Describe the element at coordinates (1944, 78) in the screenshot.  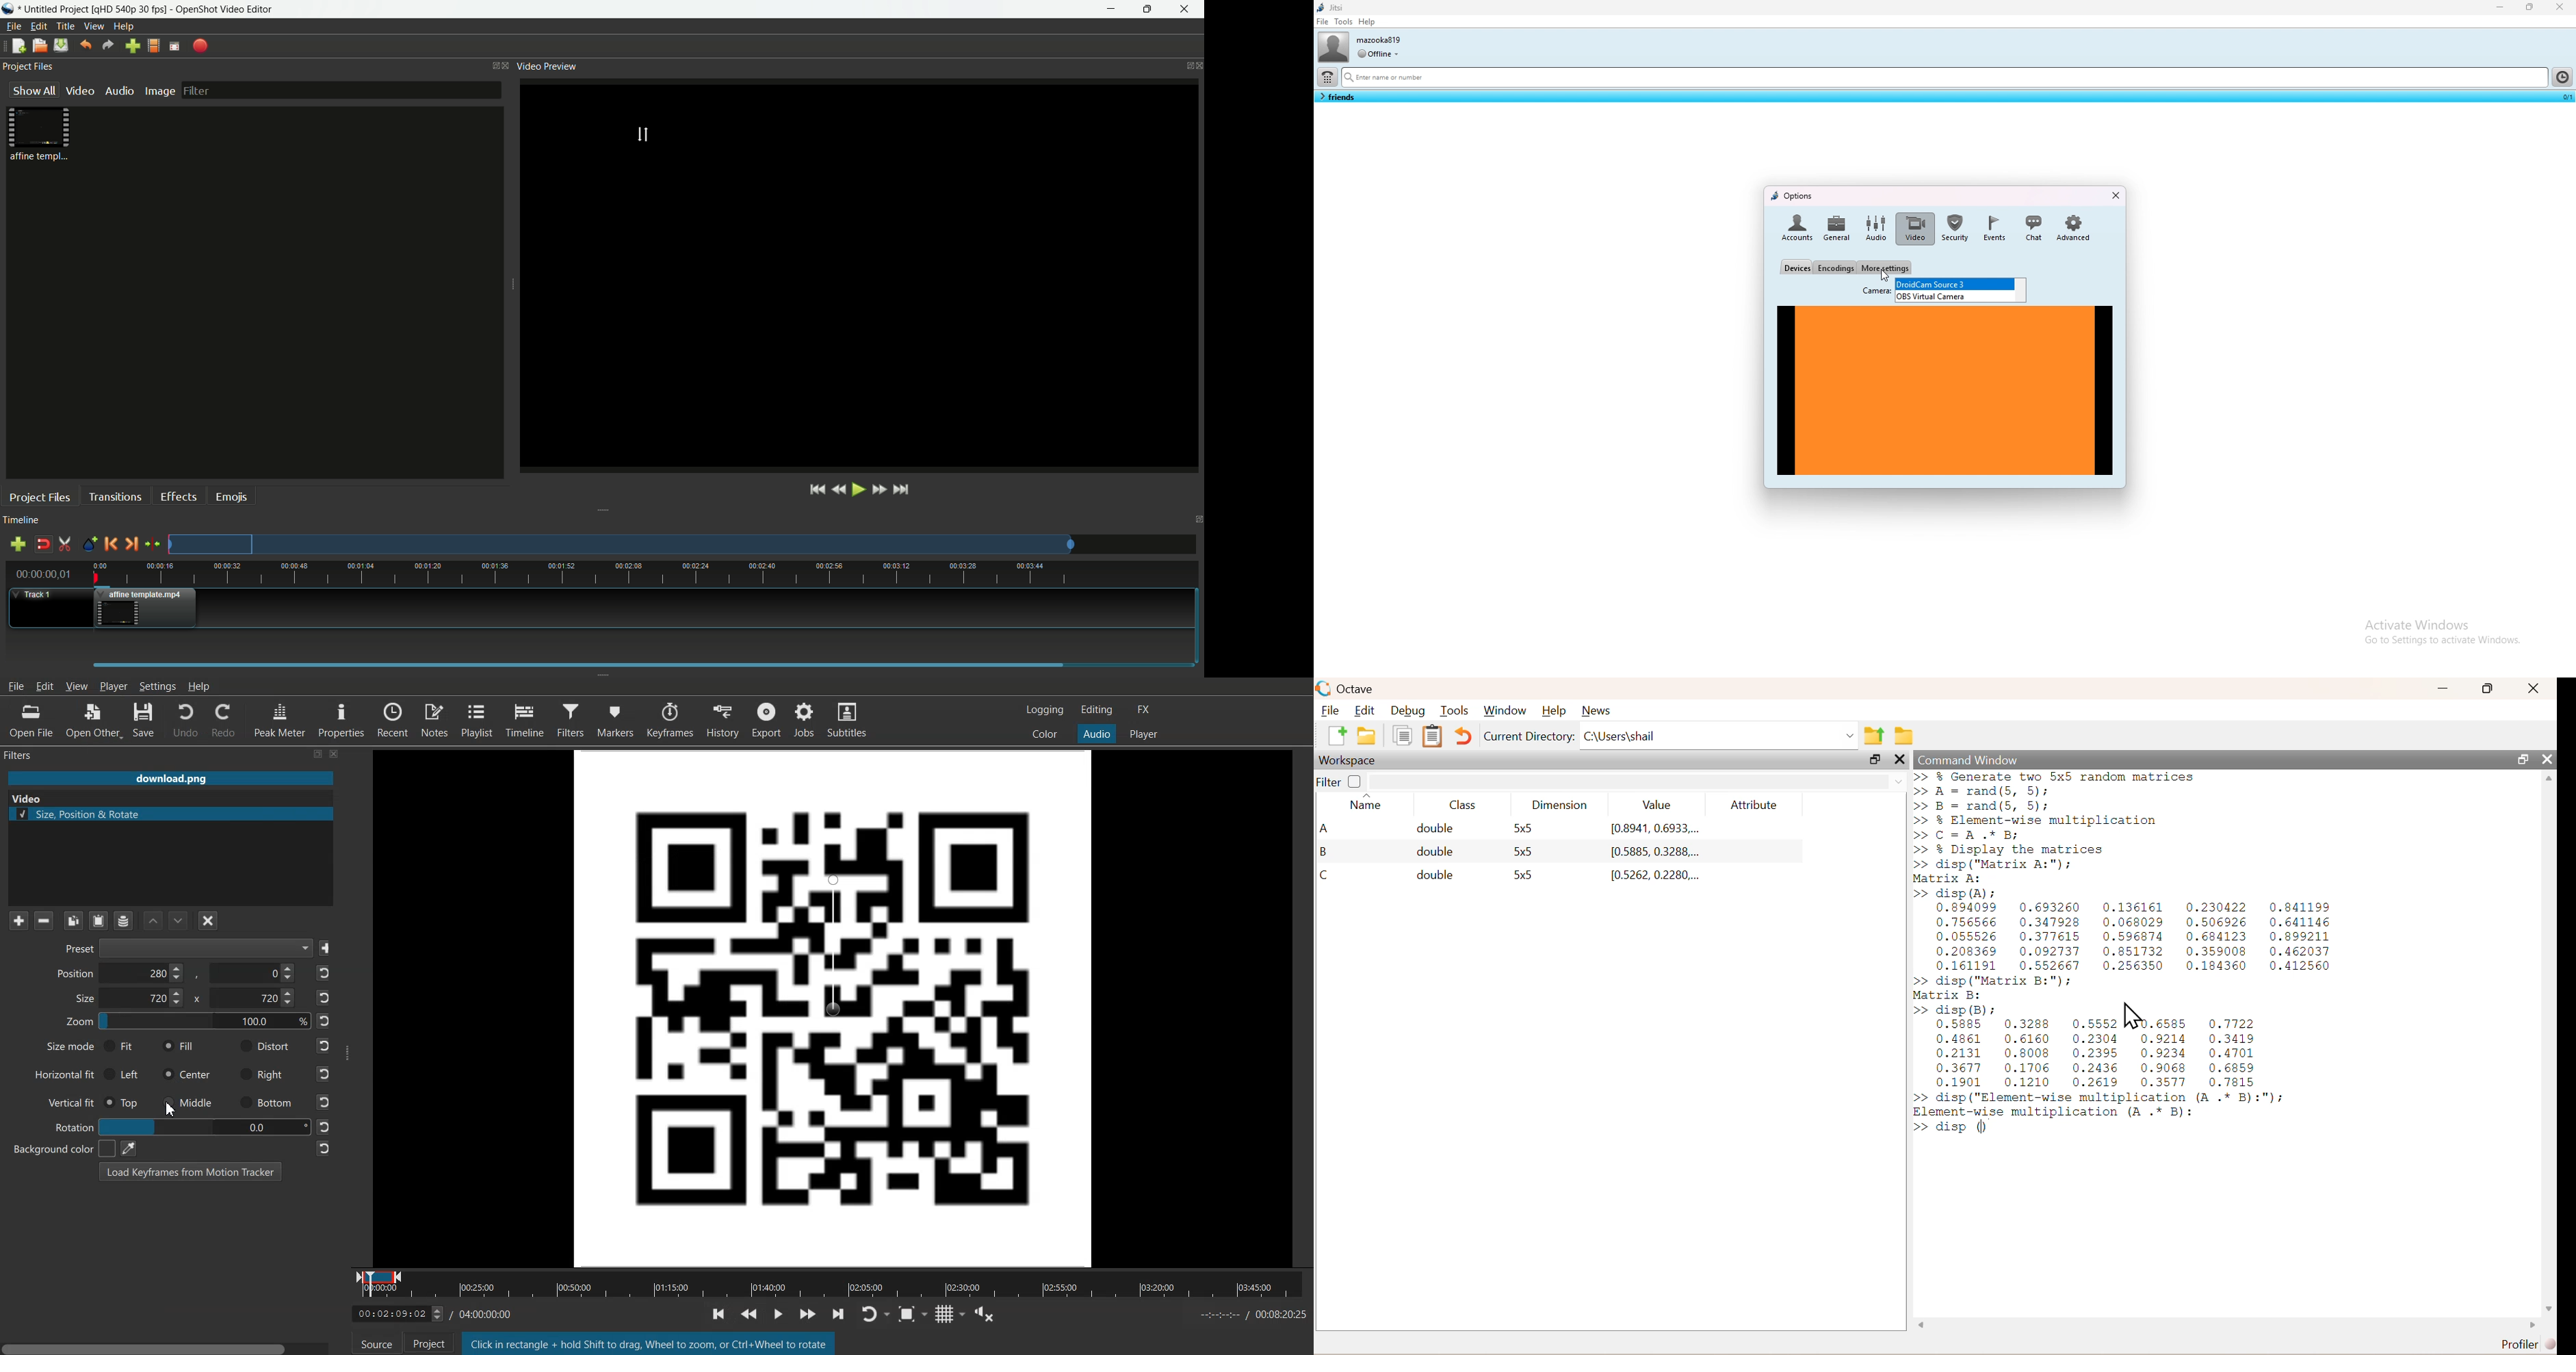
I see `search bar` at that location.